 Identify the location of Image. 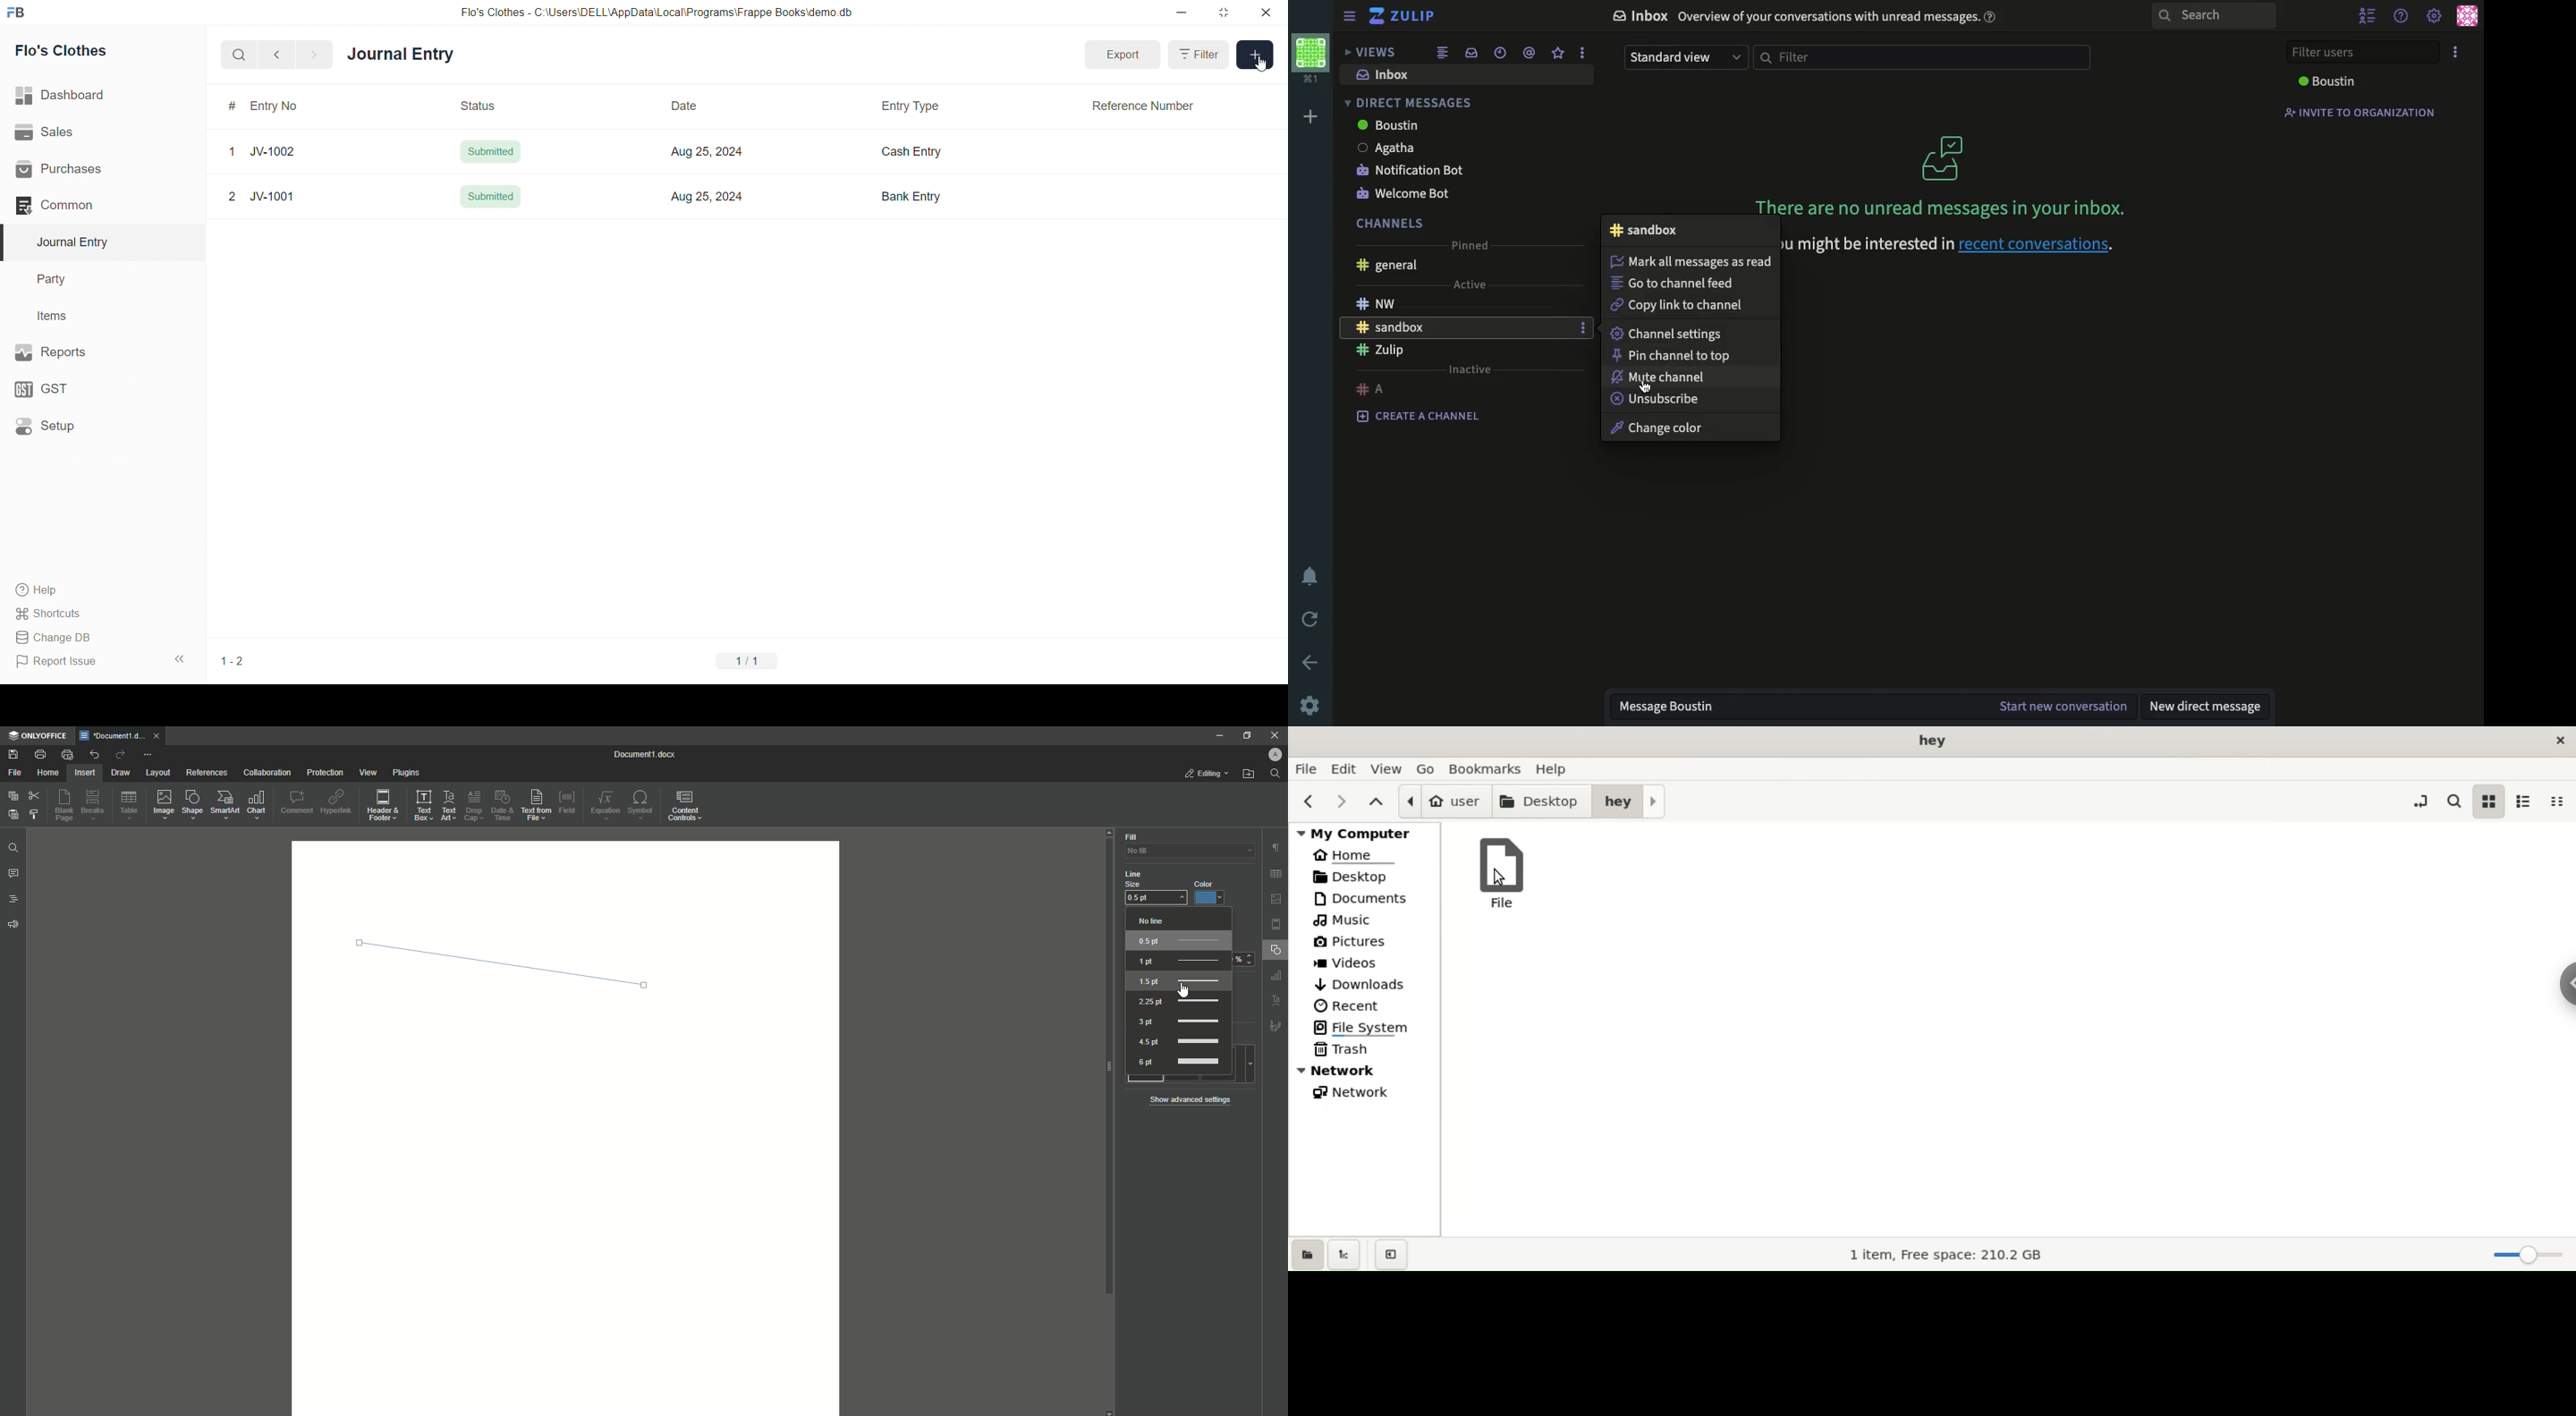
(165, 806).